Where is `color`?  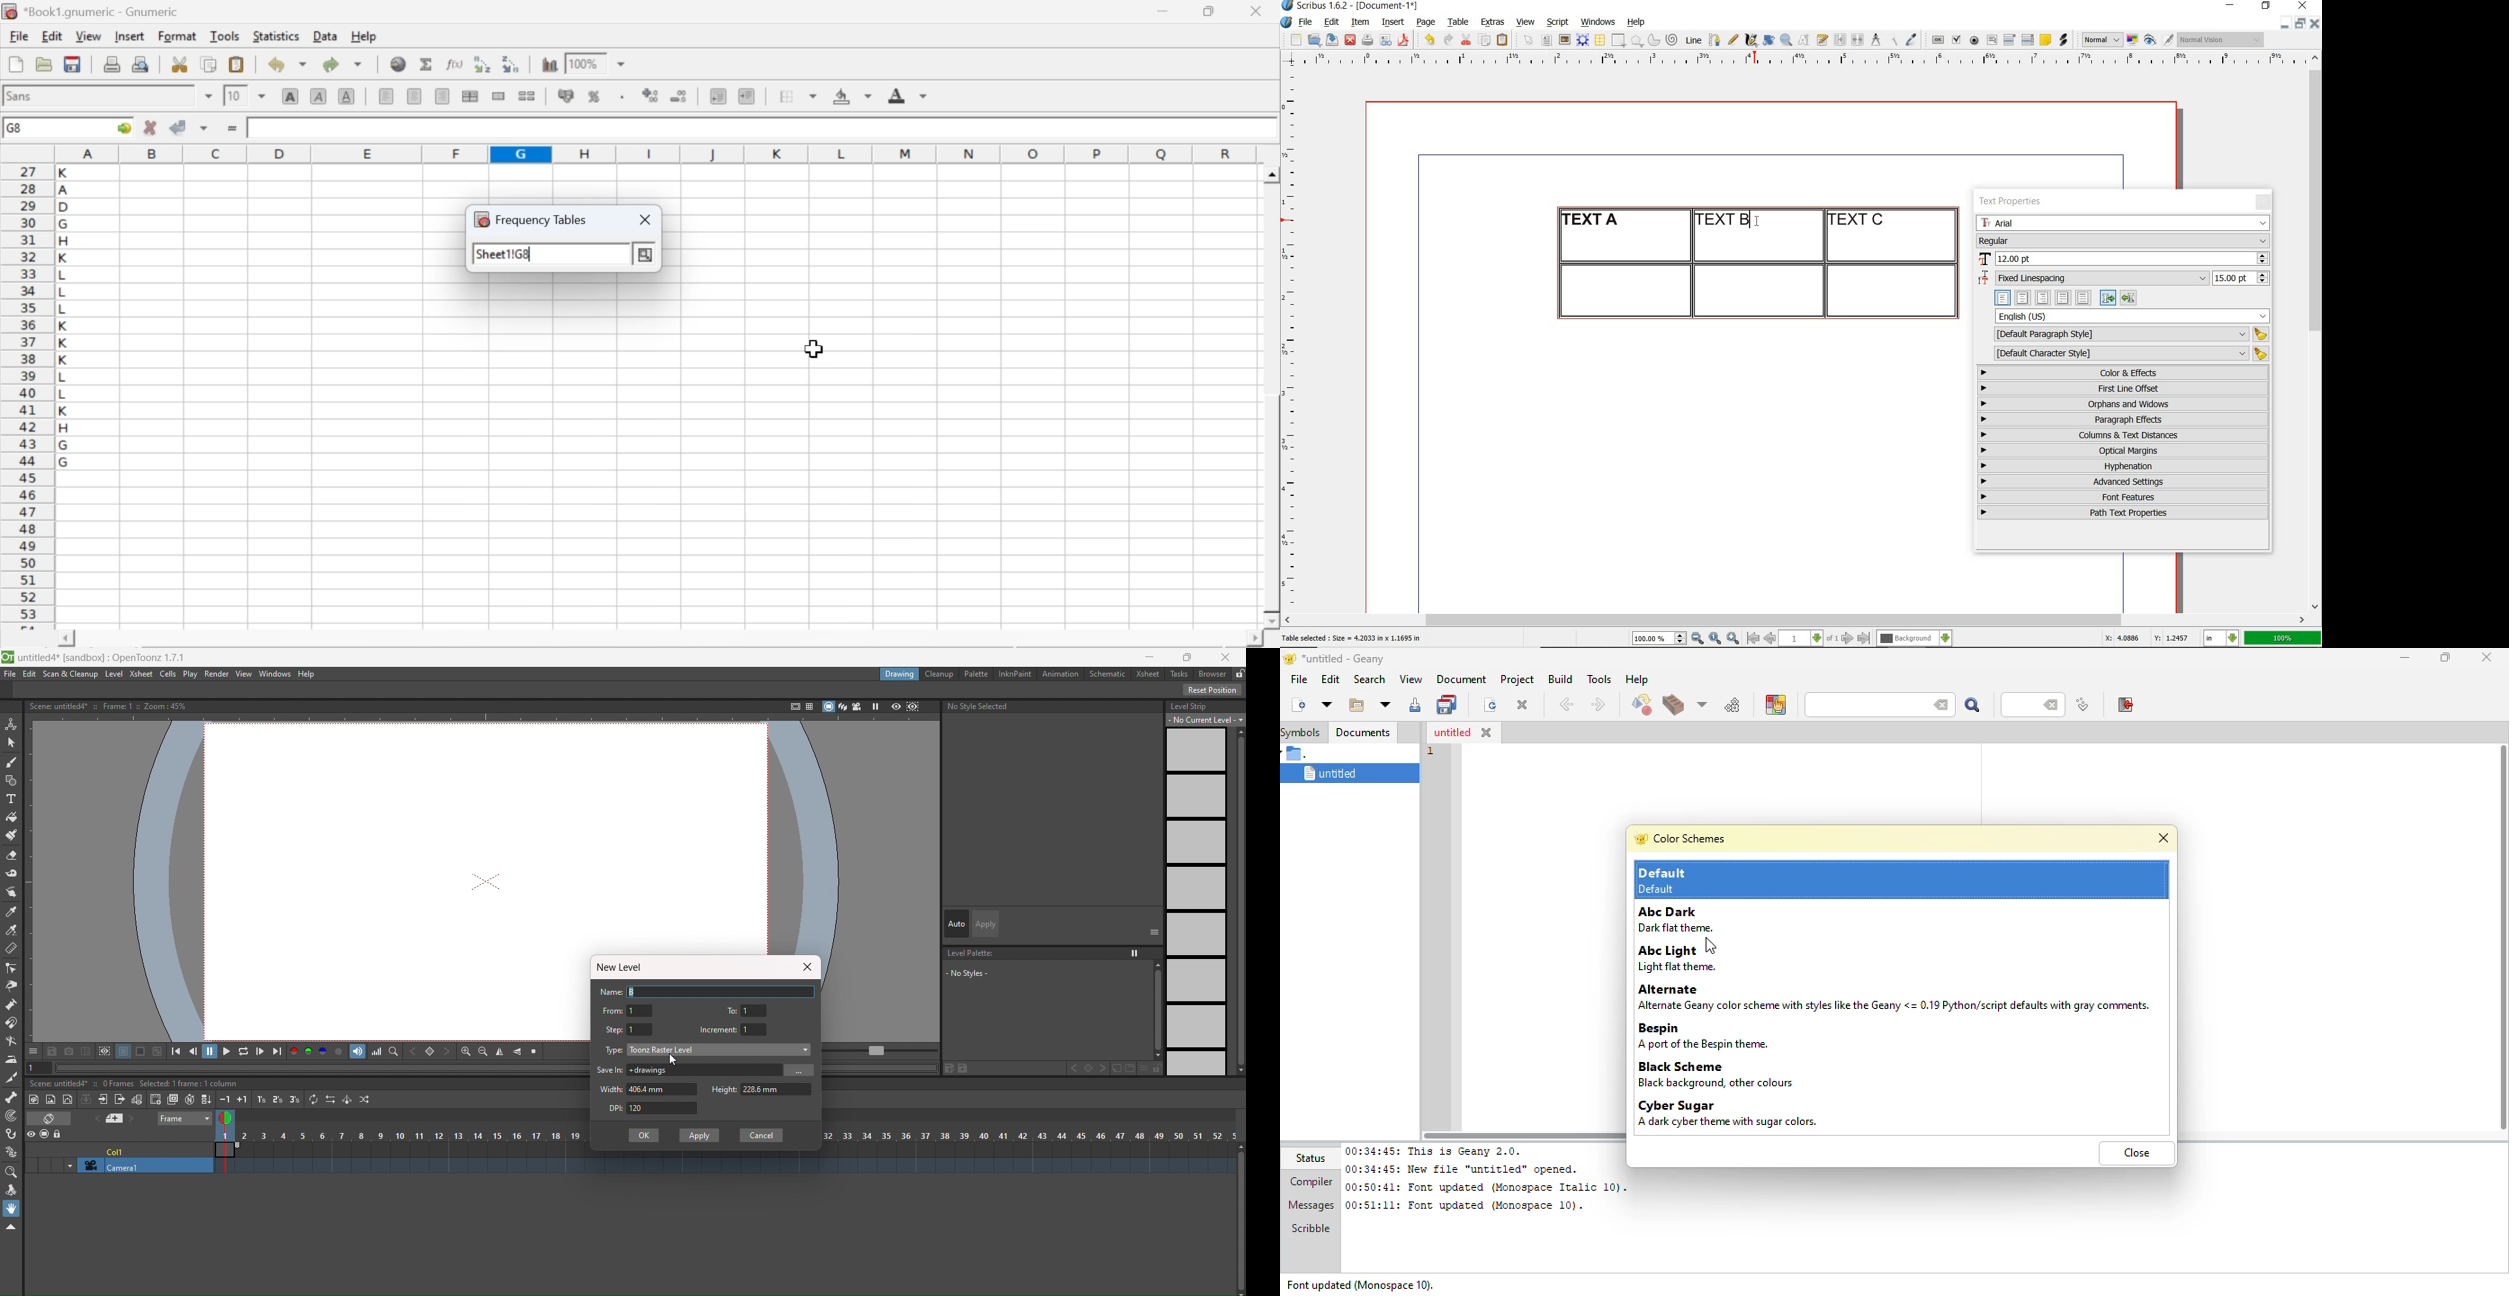 color is located at coordinates (1775, 705).